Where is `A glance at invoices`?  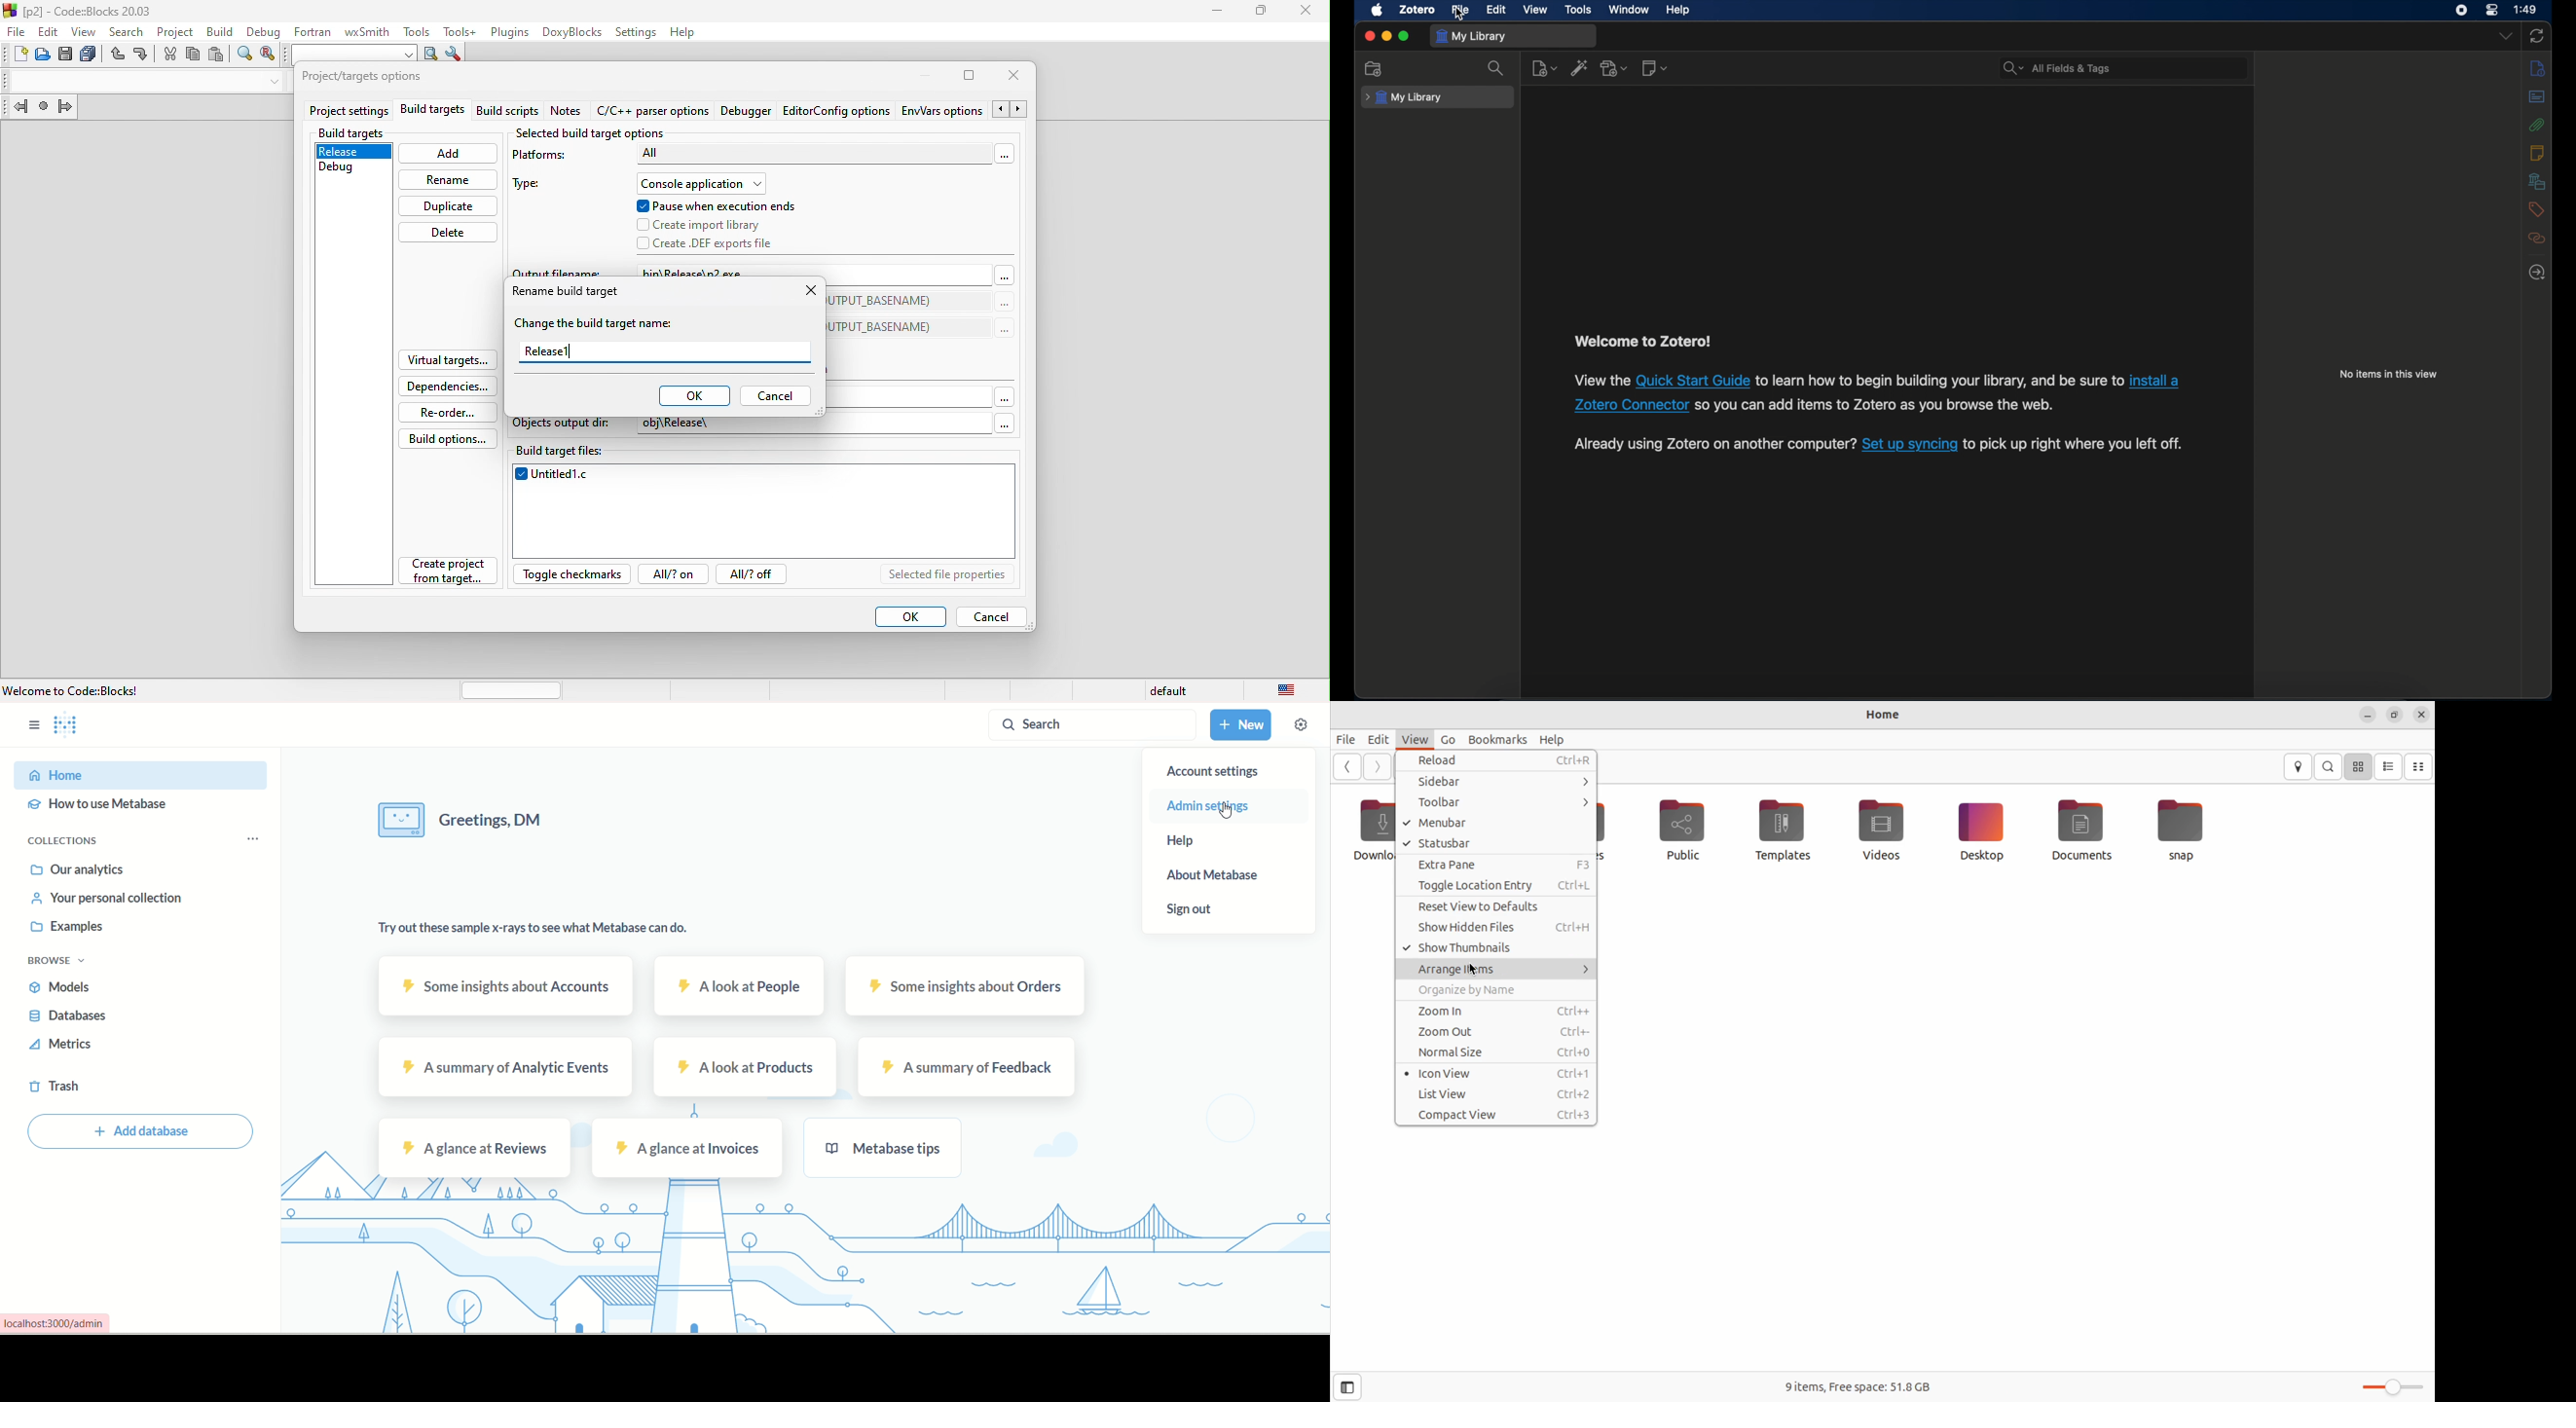 A glance at invoices is located at coordinates (686, 1148).